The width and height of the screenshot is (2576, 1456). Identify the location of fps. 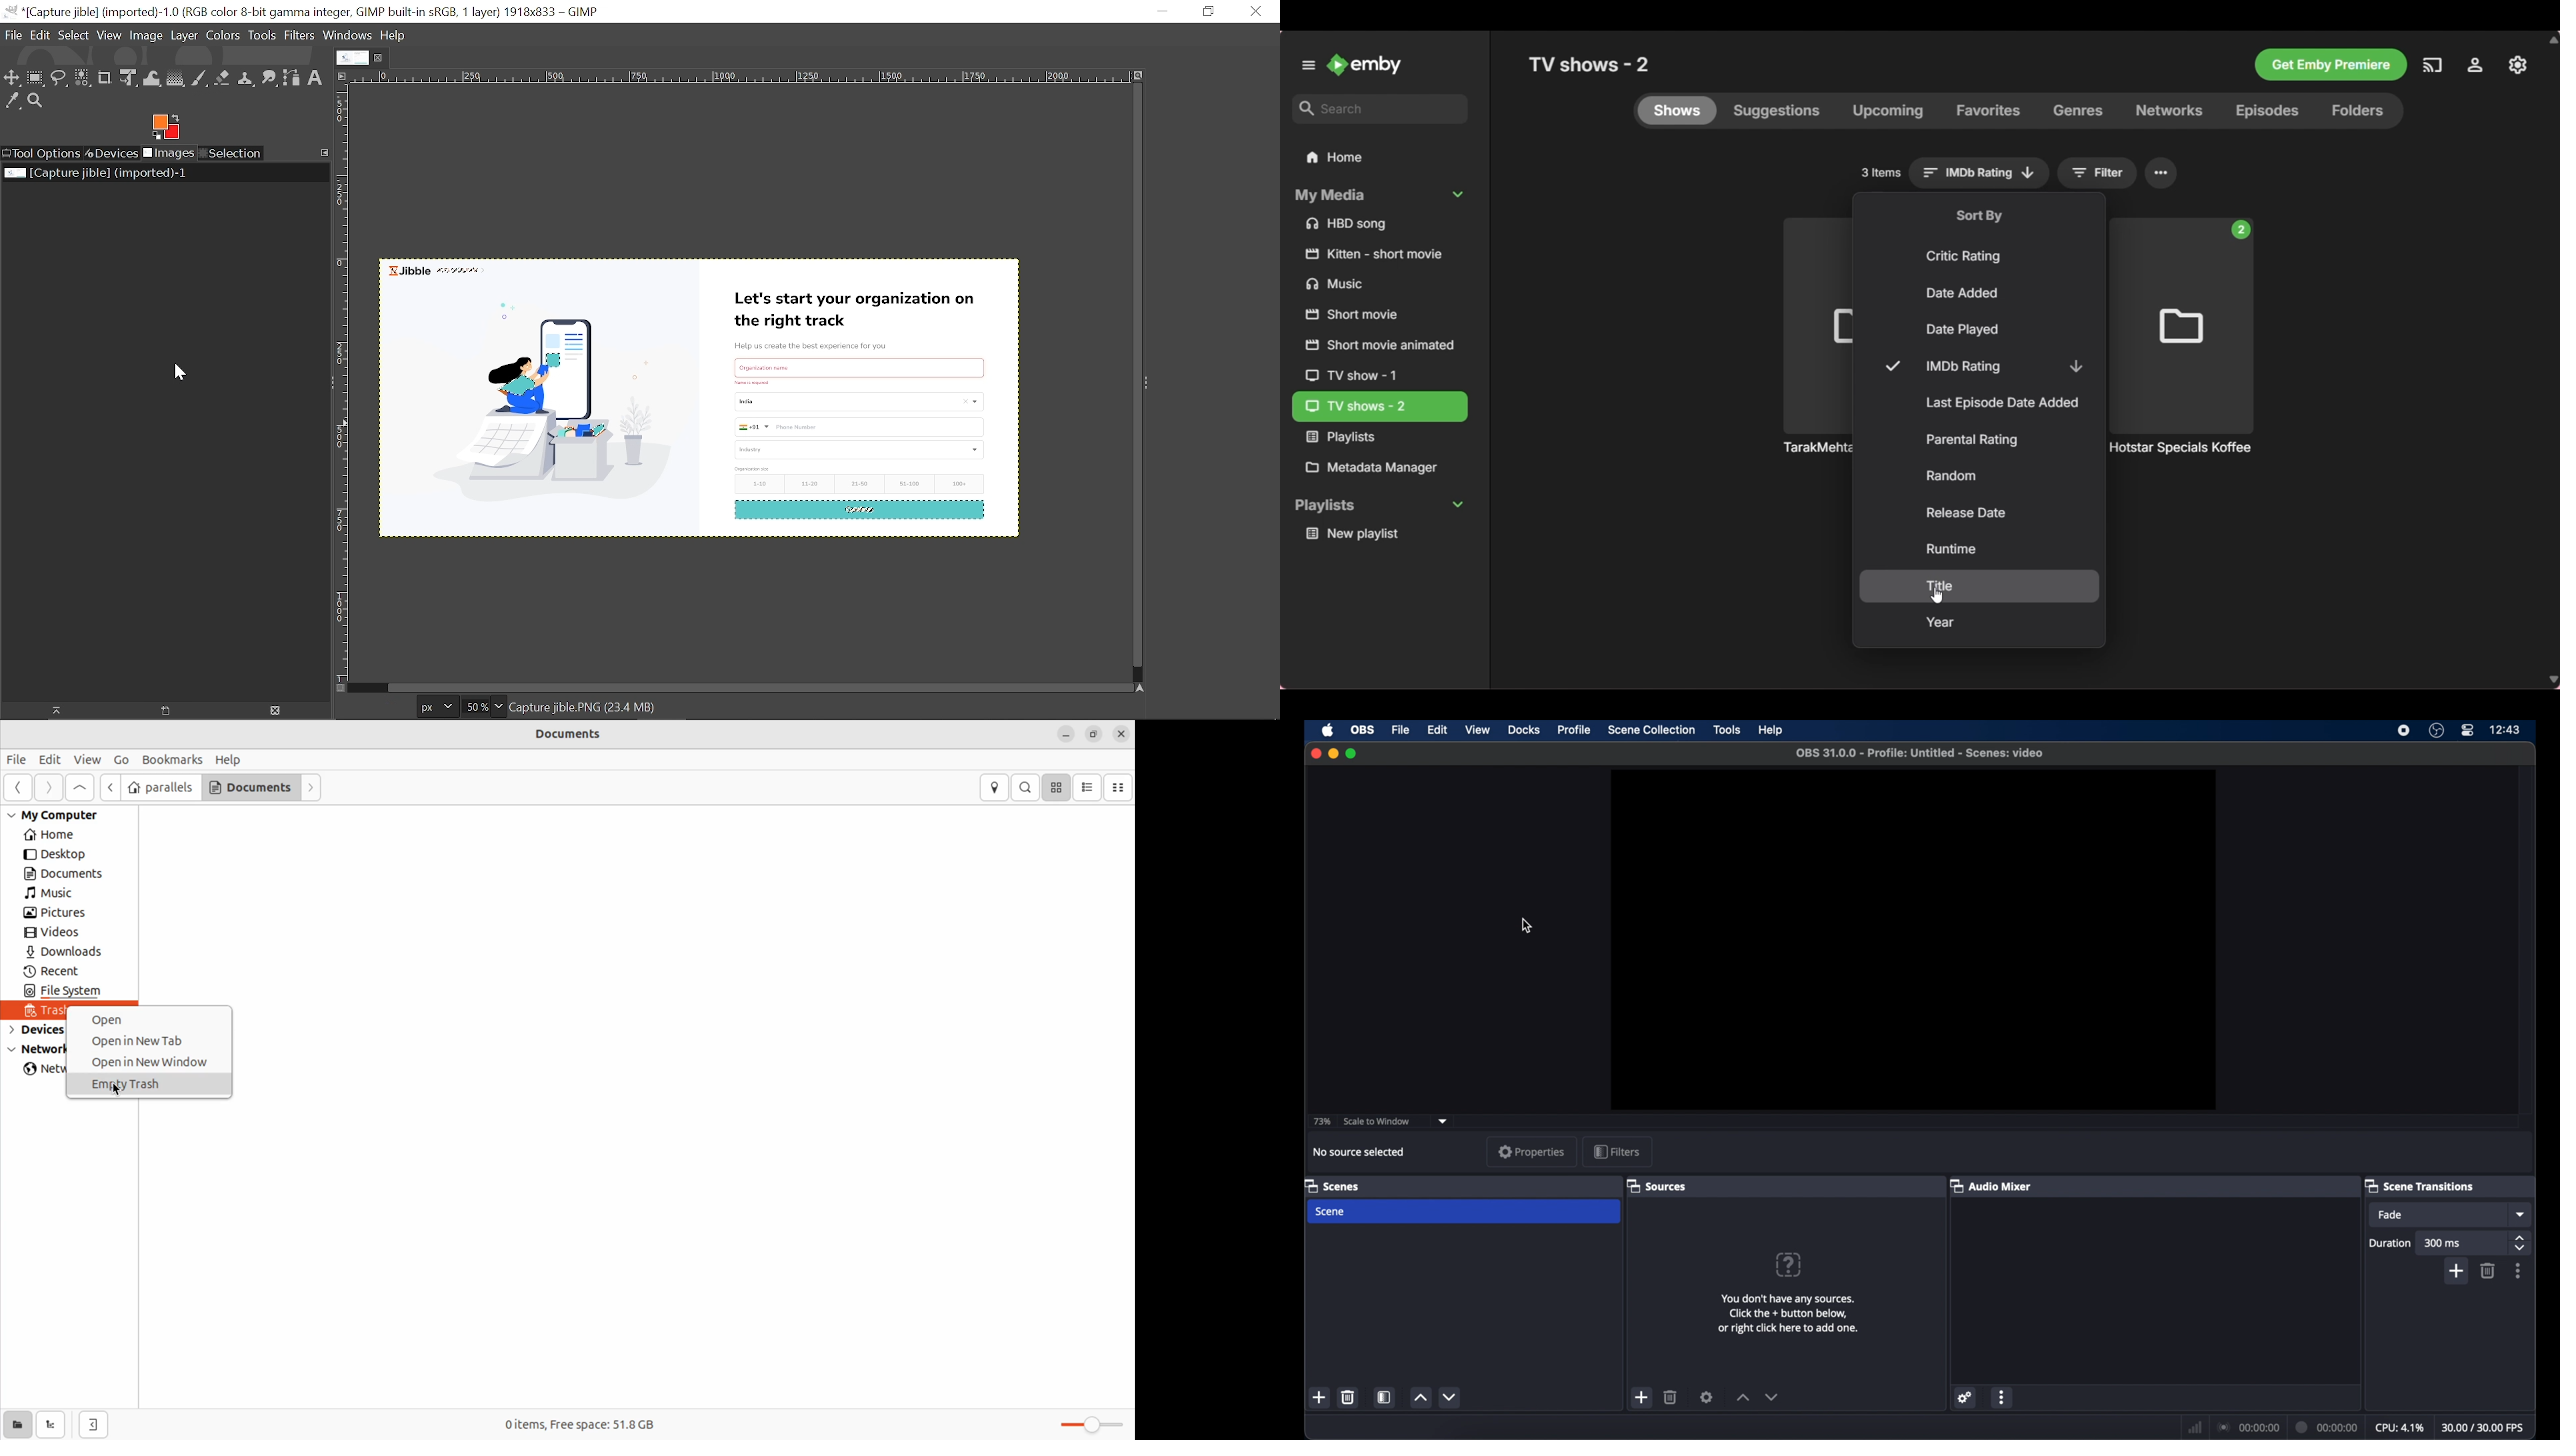
(2483, 1427).